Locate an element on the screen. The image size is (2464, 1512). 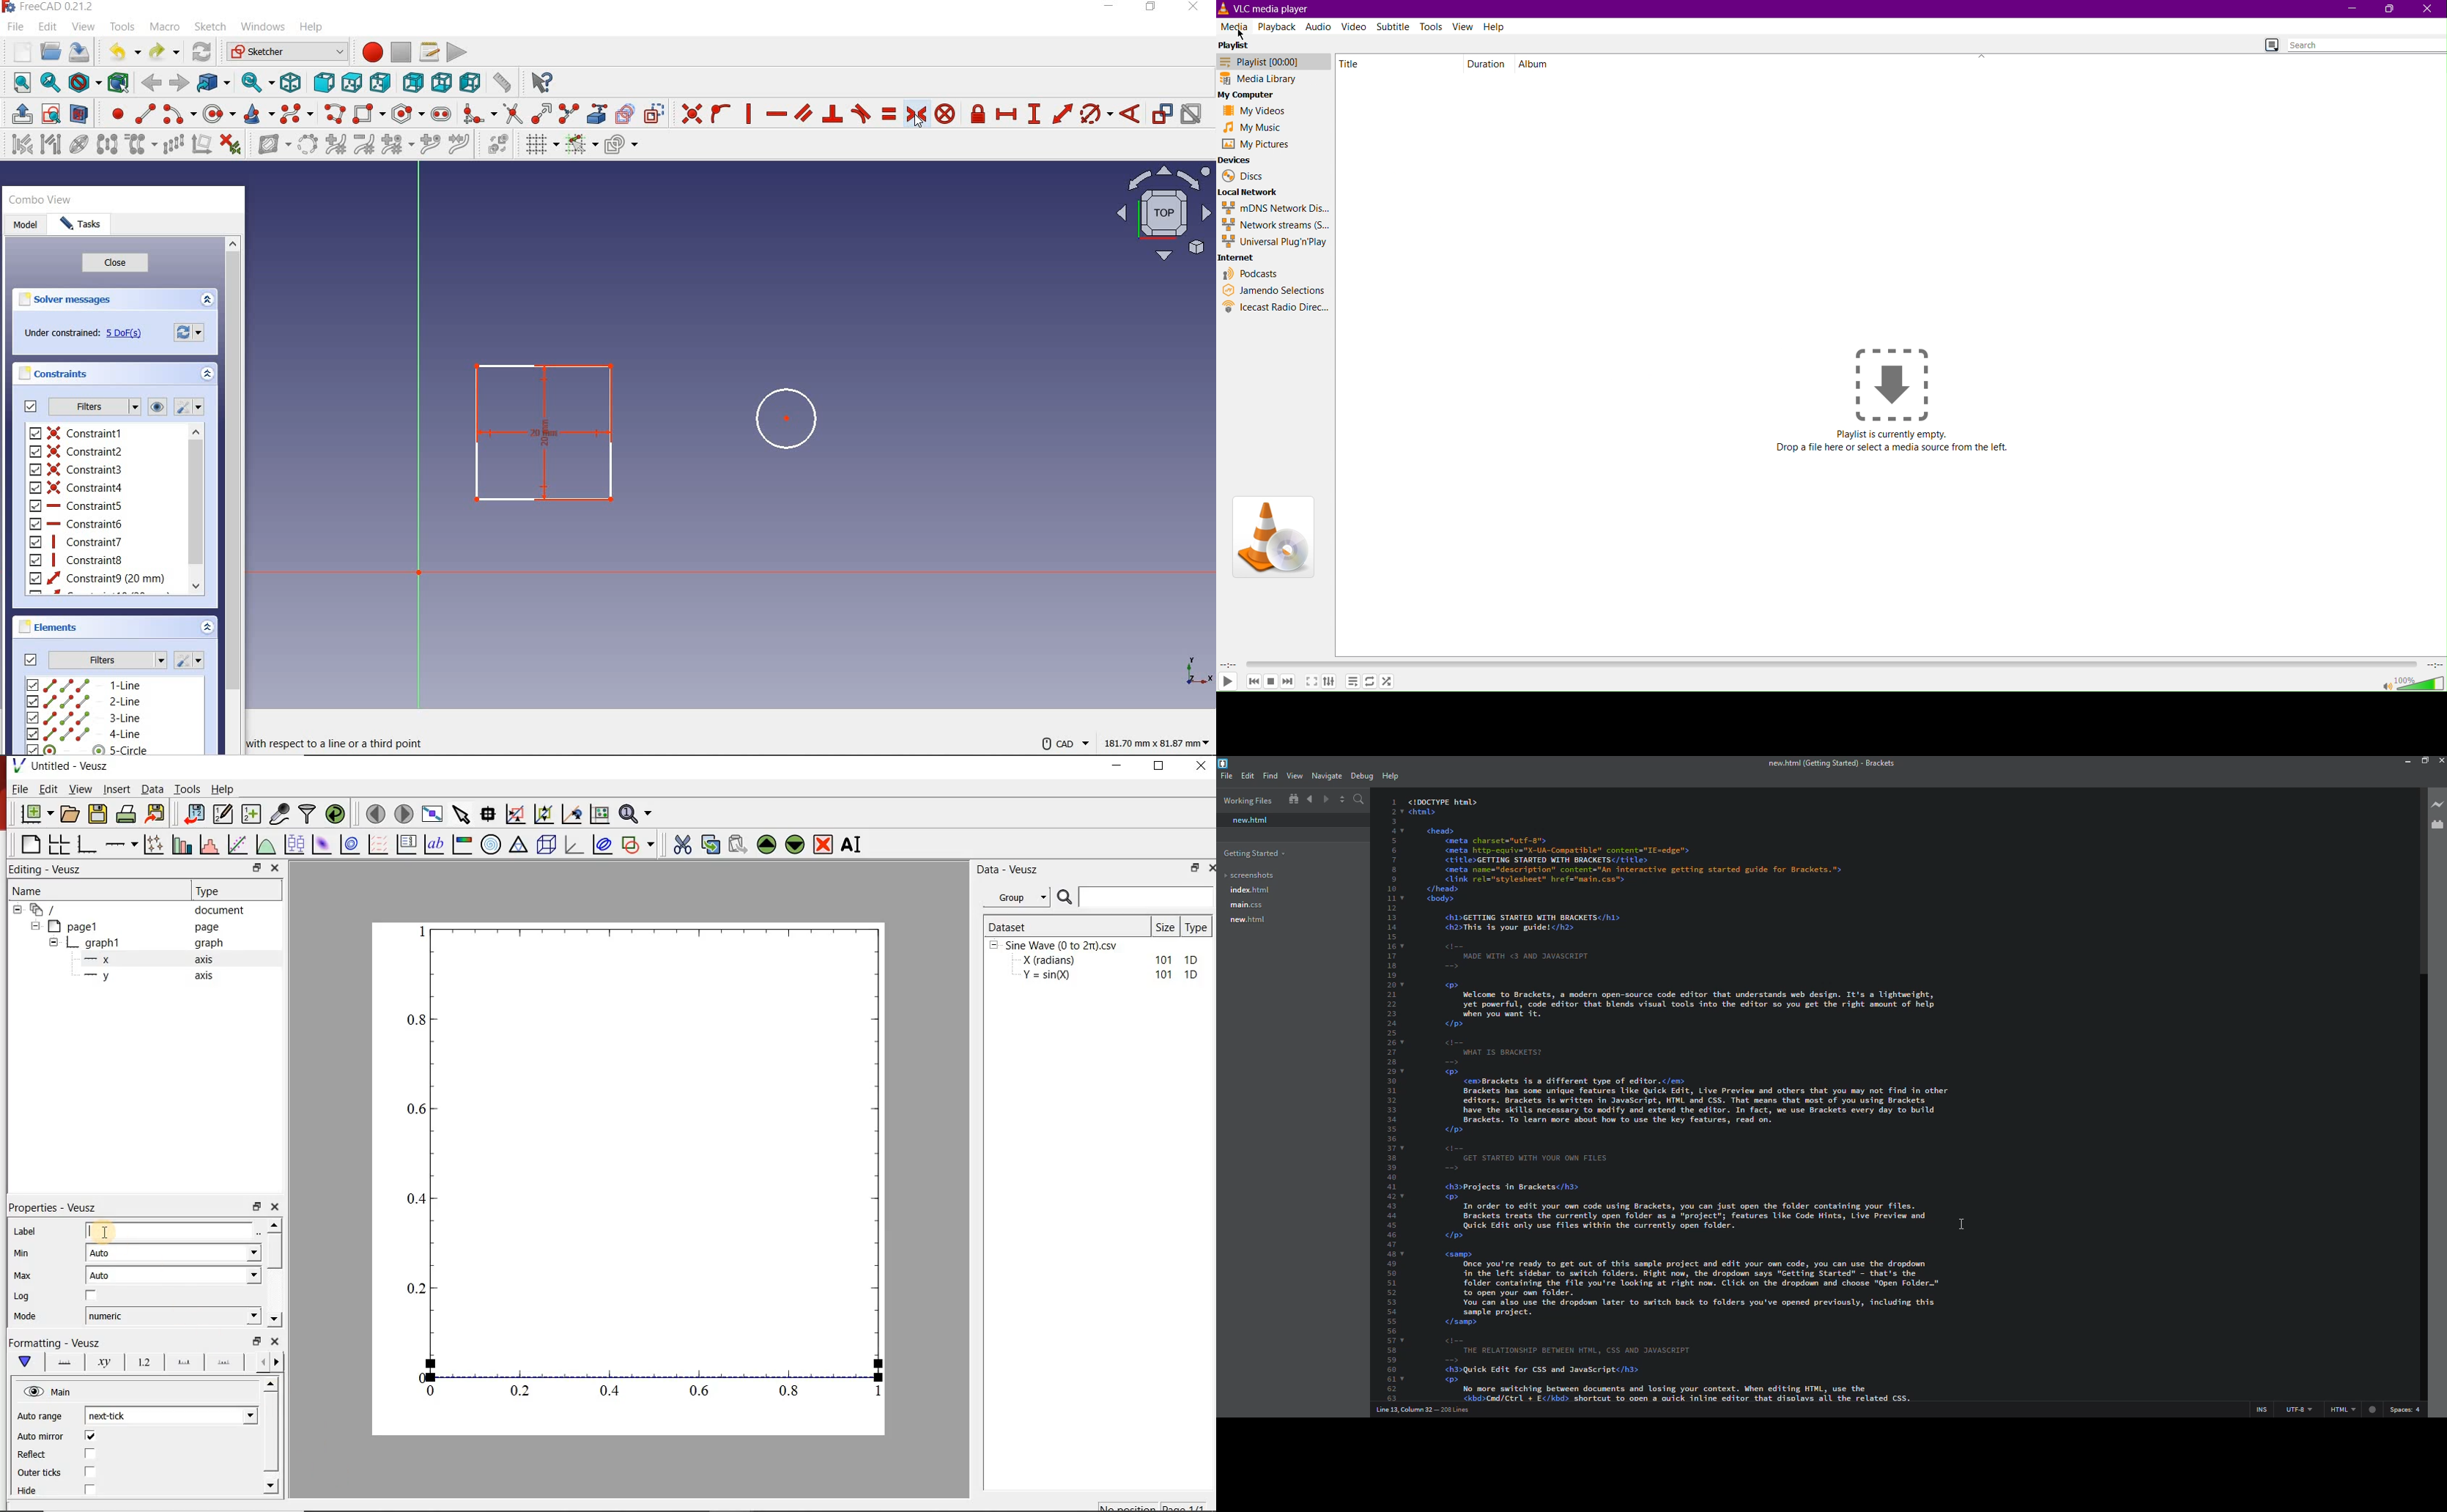
no positions is located at coordinates (1154, 1505).